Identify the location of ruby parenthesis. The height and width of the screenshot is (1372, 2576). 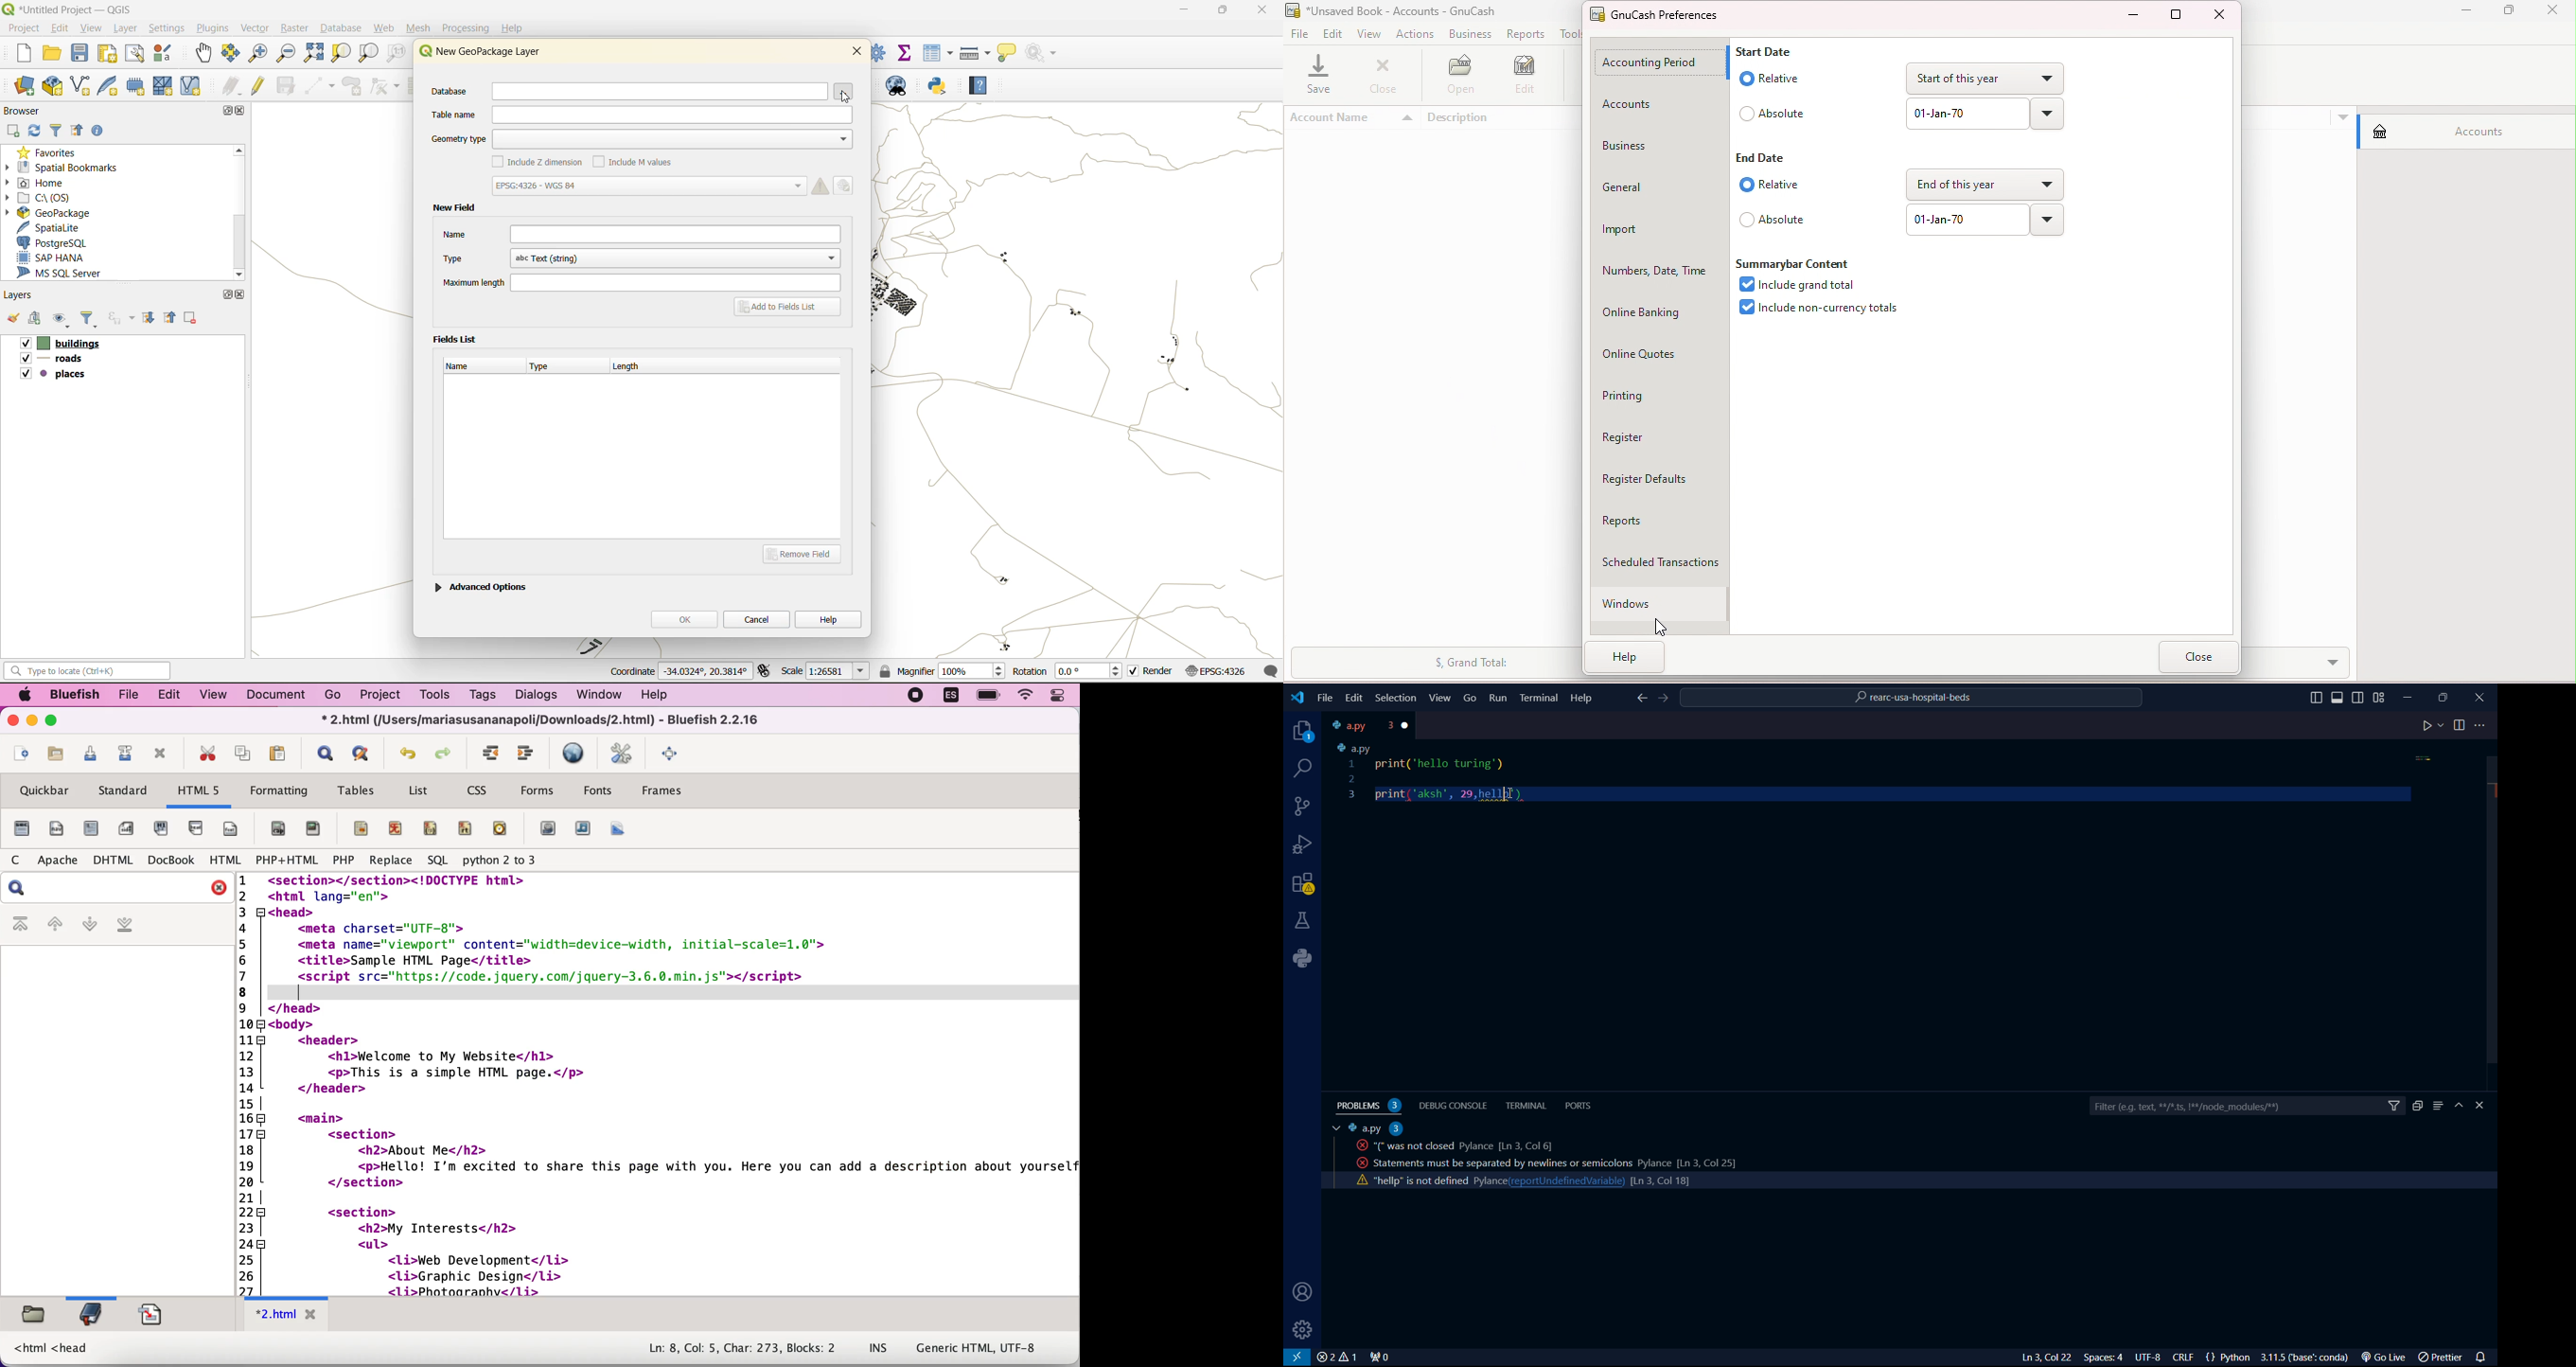
(431, 826).